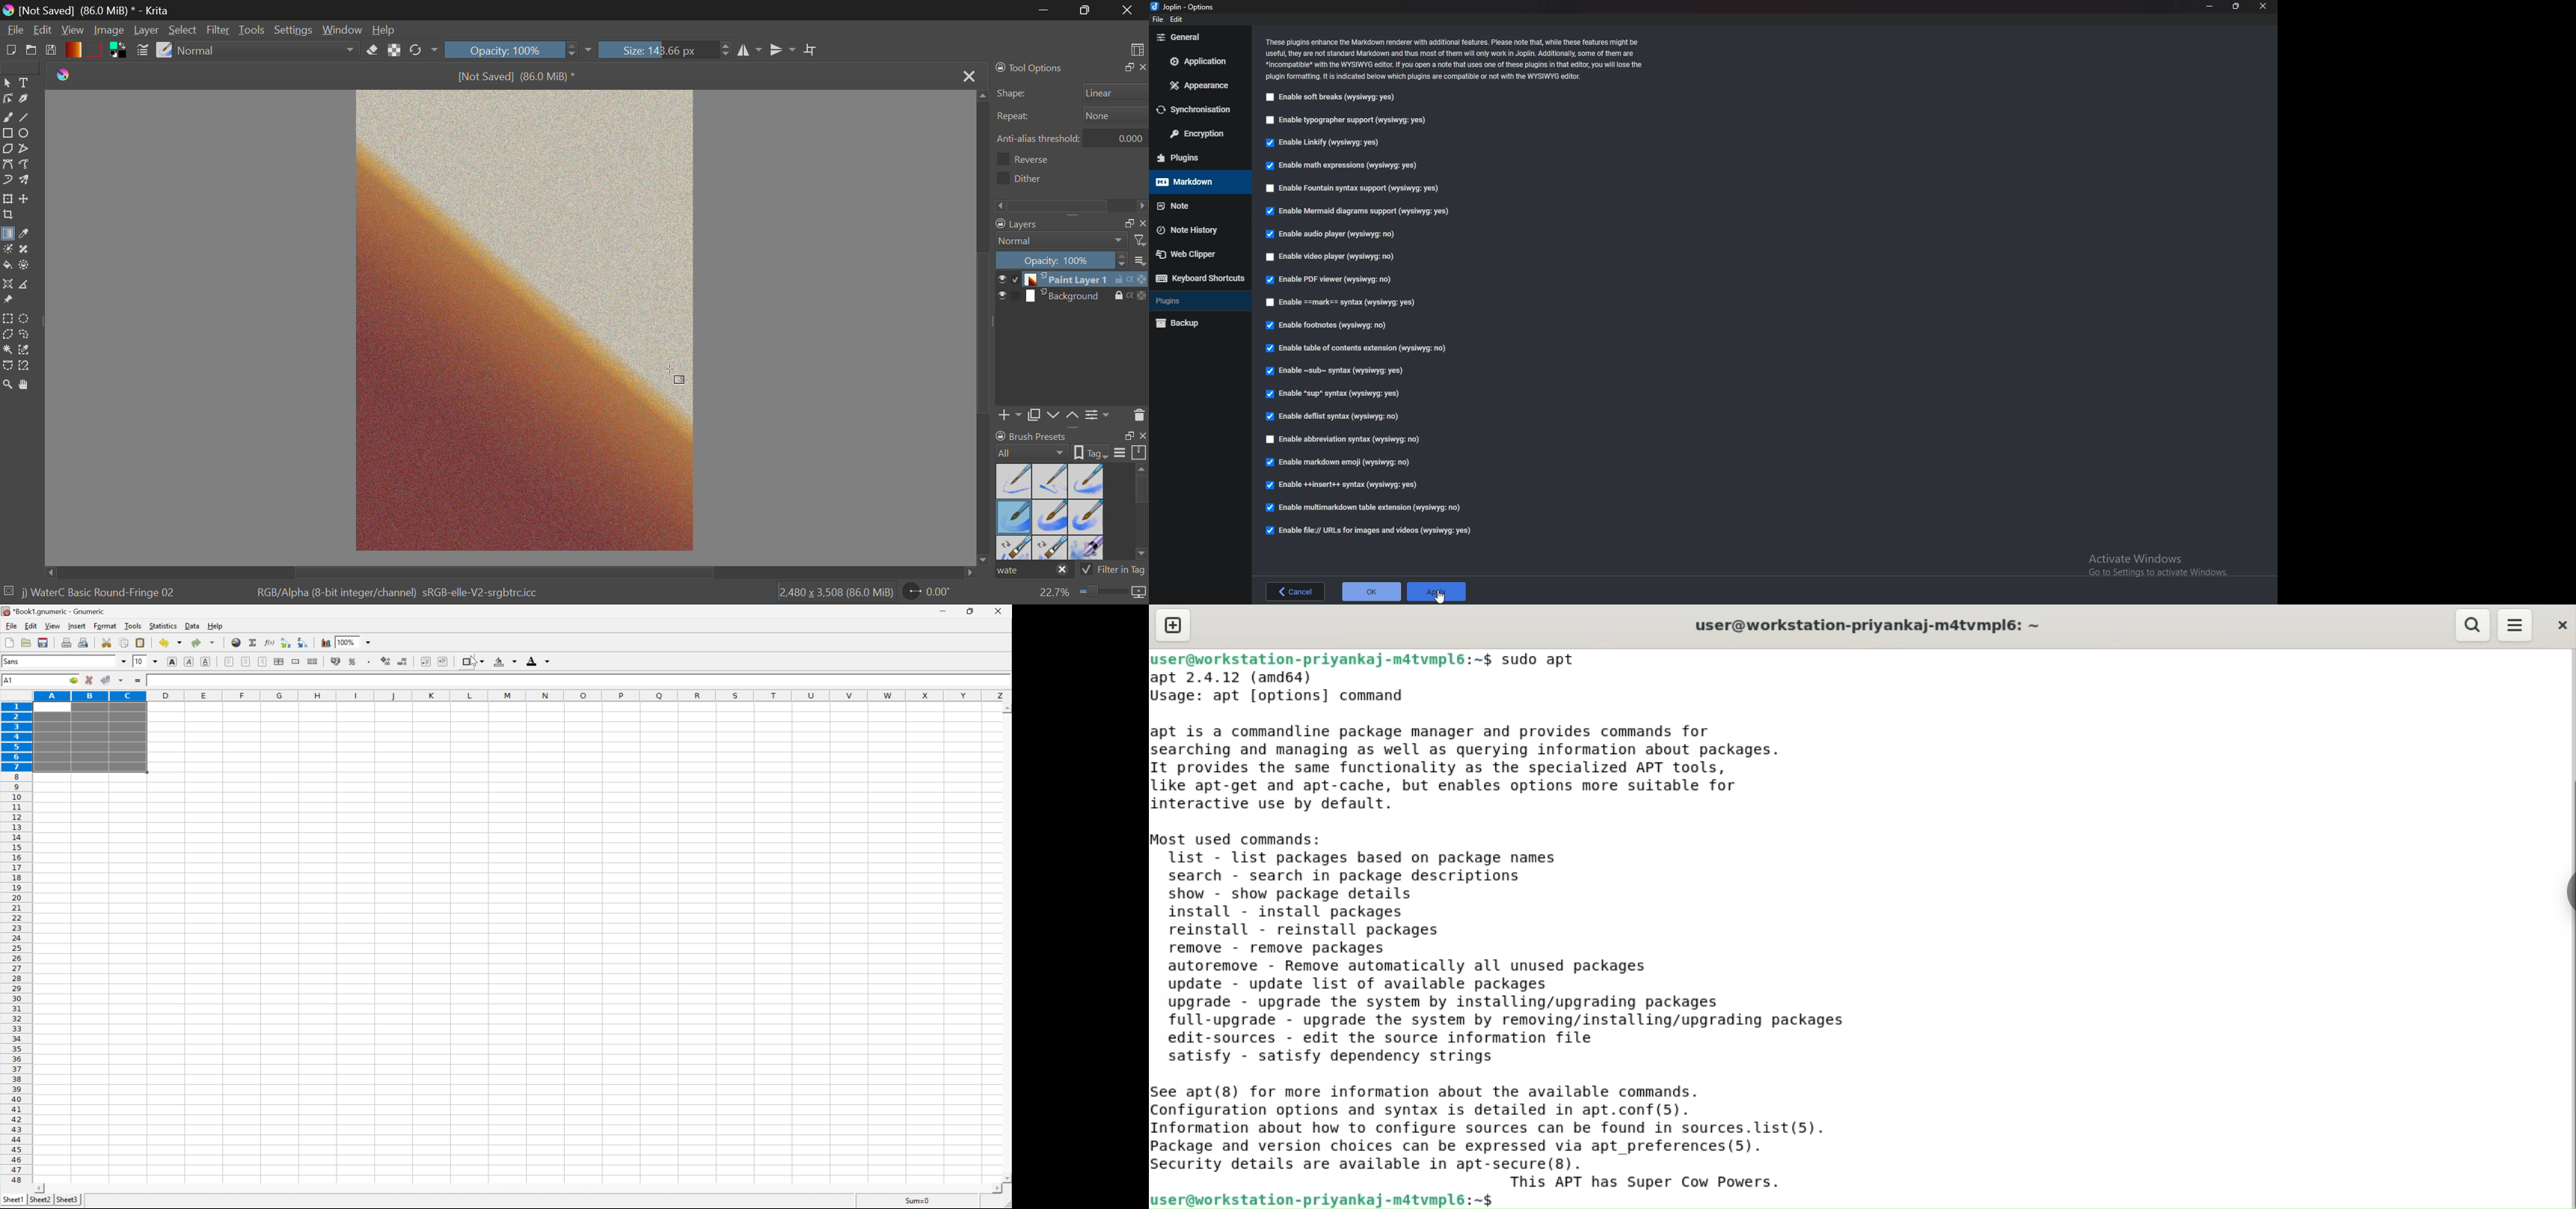 Image resolution: width=2576 pixels, height=1232 pixels. Describe the element at coordinates (525, 320) in the screenshot. I see `Textured Background using Noise filter` at that location.